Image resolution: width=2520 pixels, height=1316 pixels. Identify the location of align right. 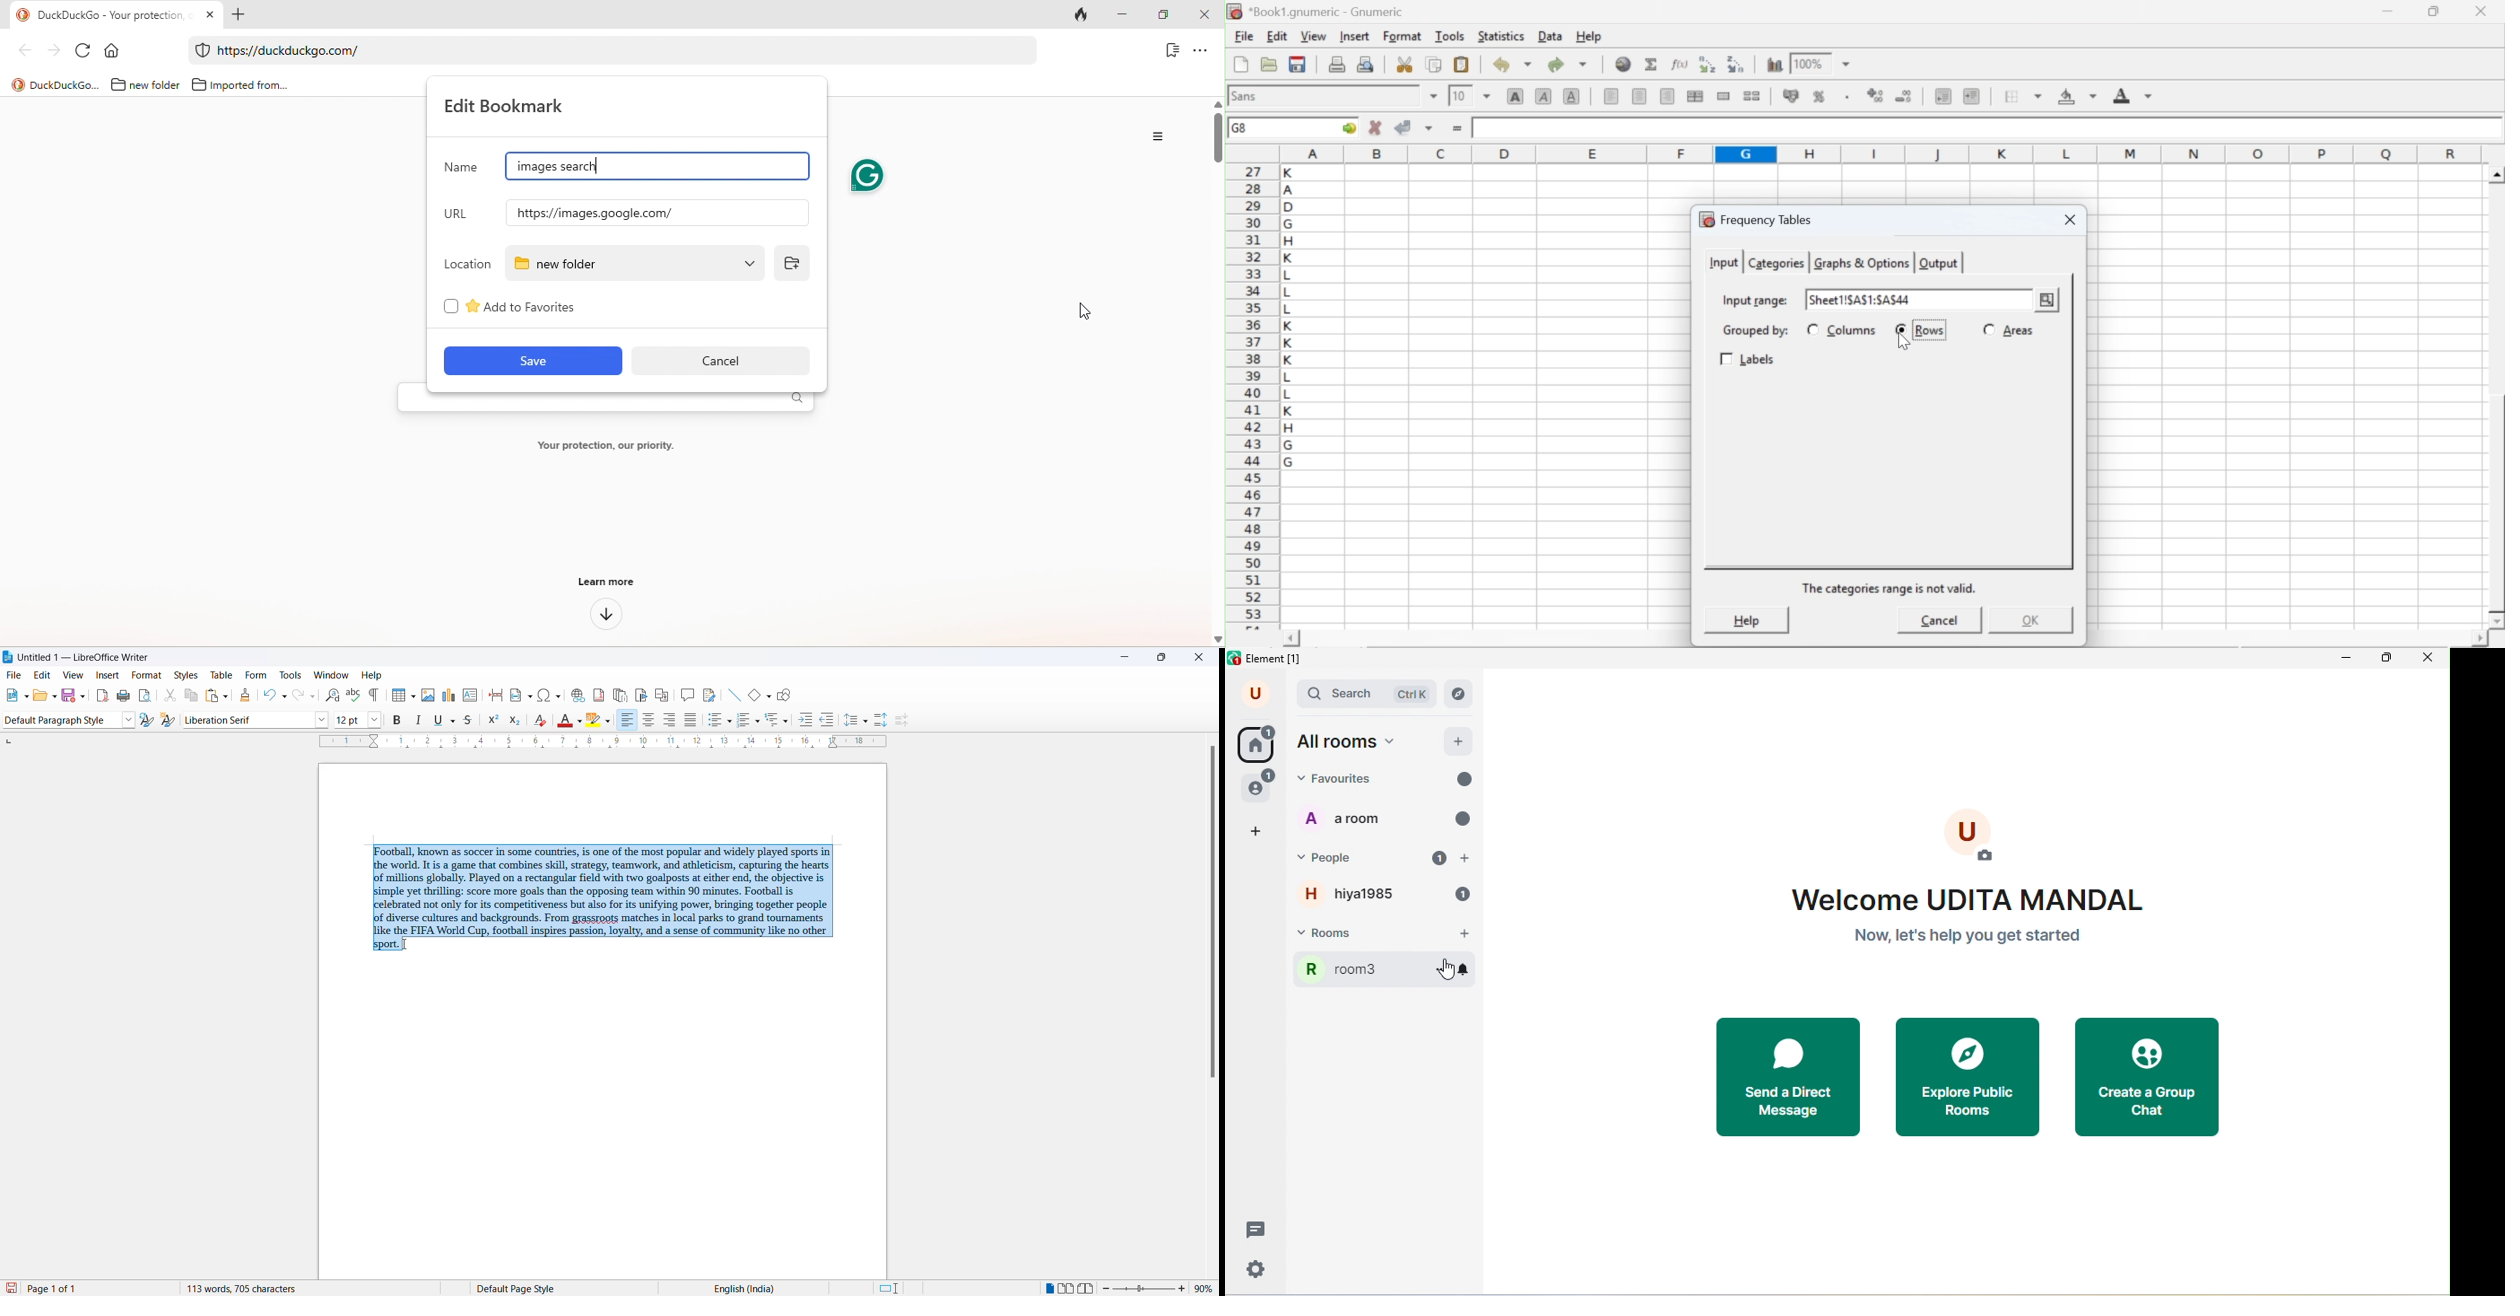
(1667, 97).